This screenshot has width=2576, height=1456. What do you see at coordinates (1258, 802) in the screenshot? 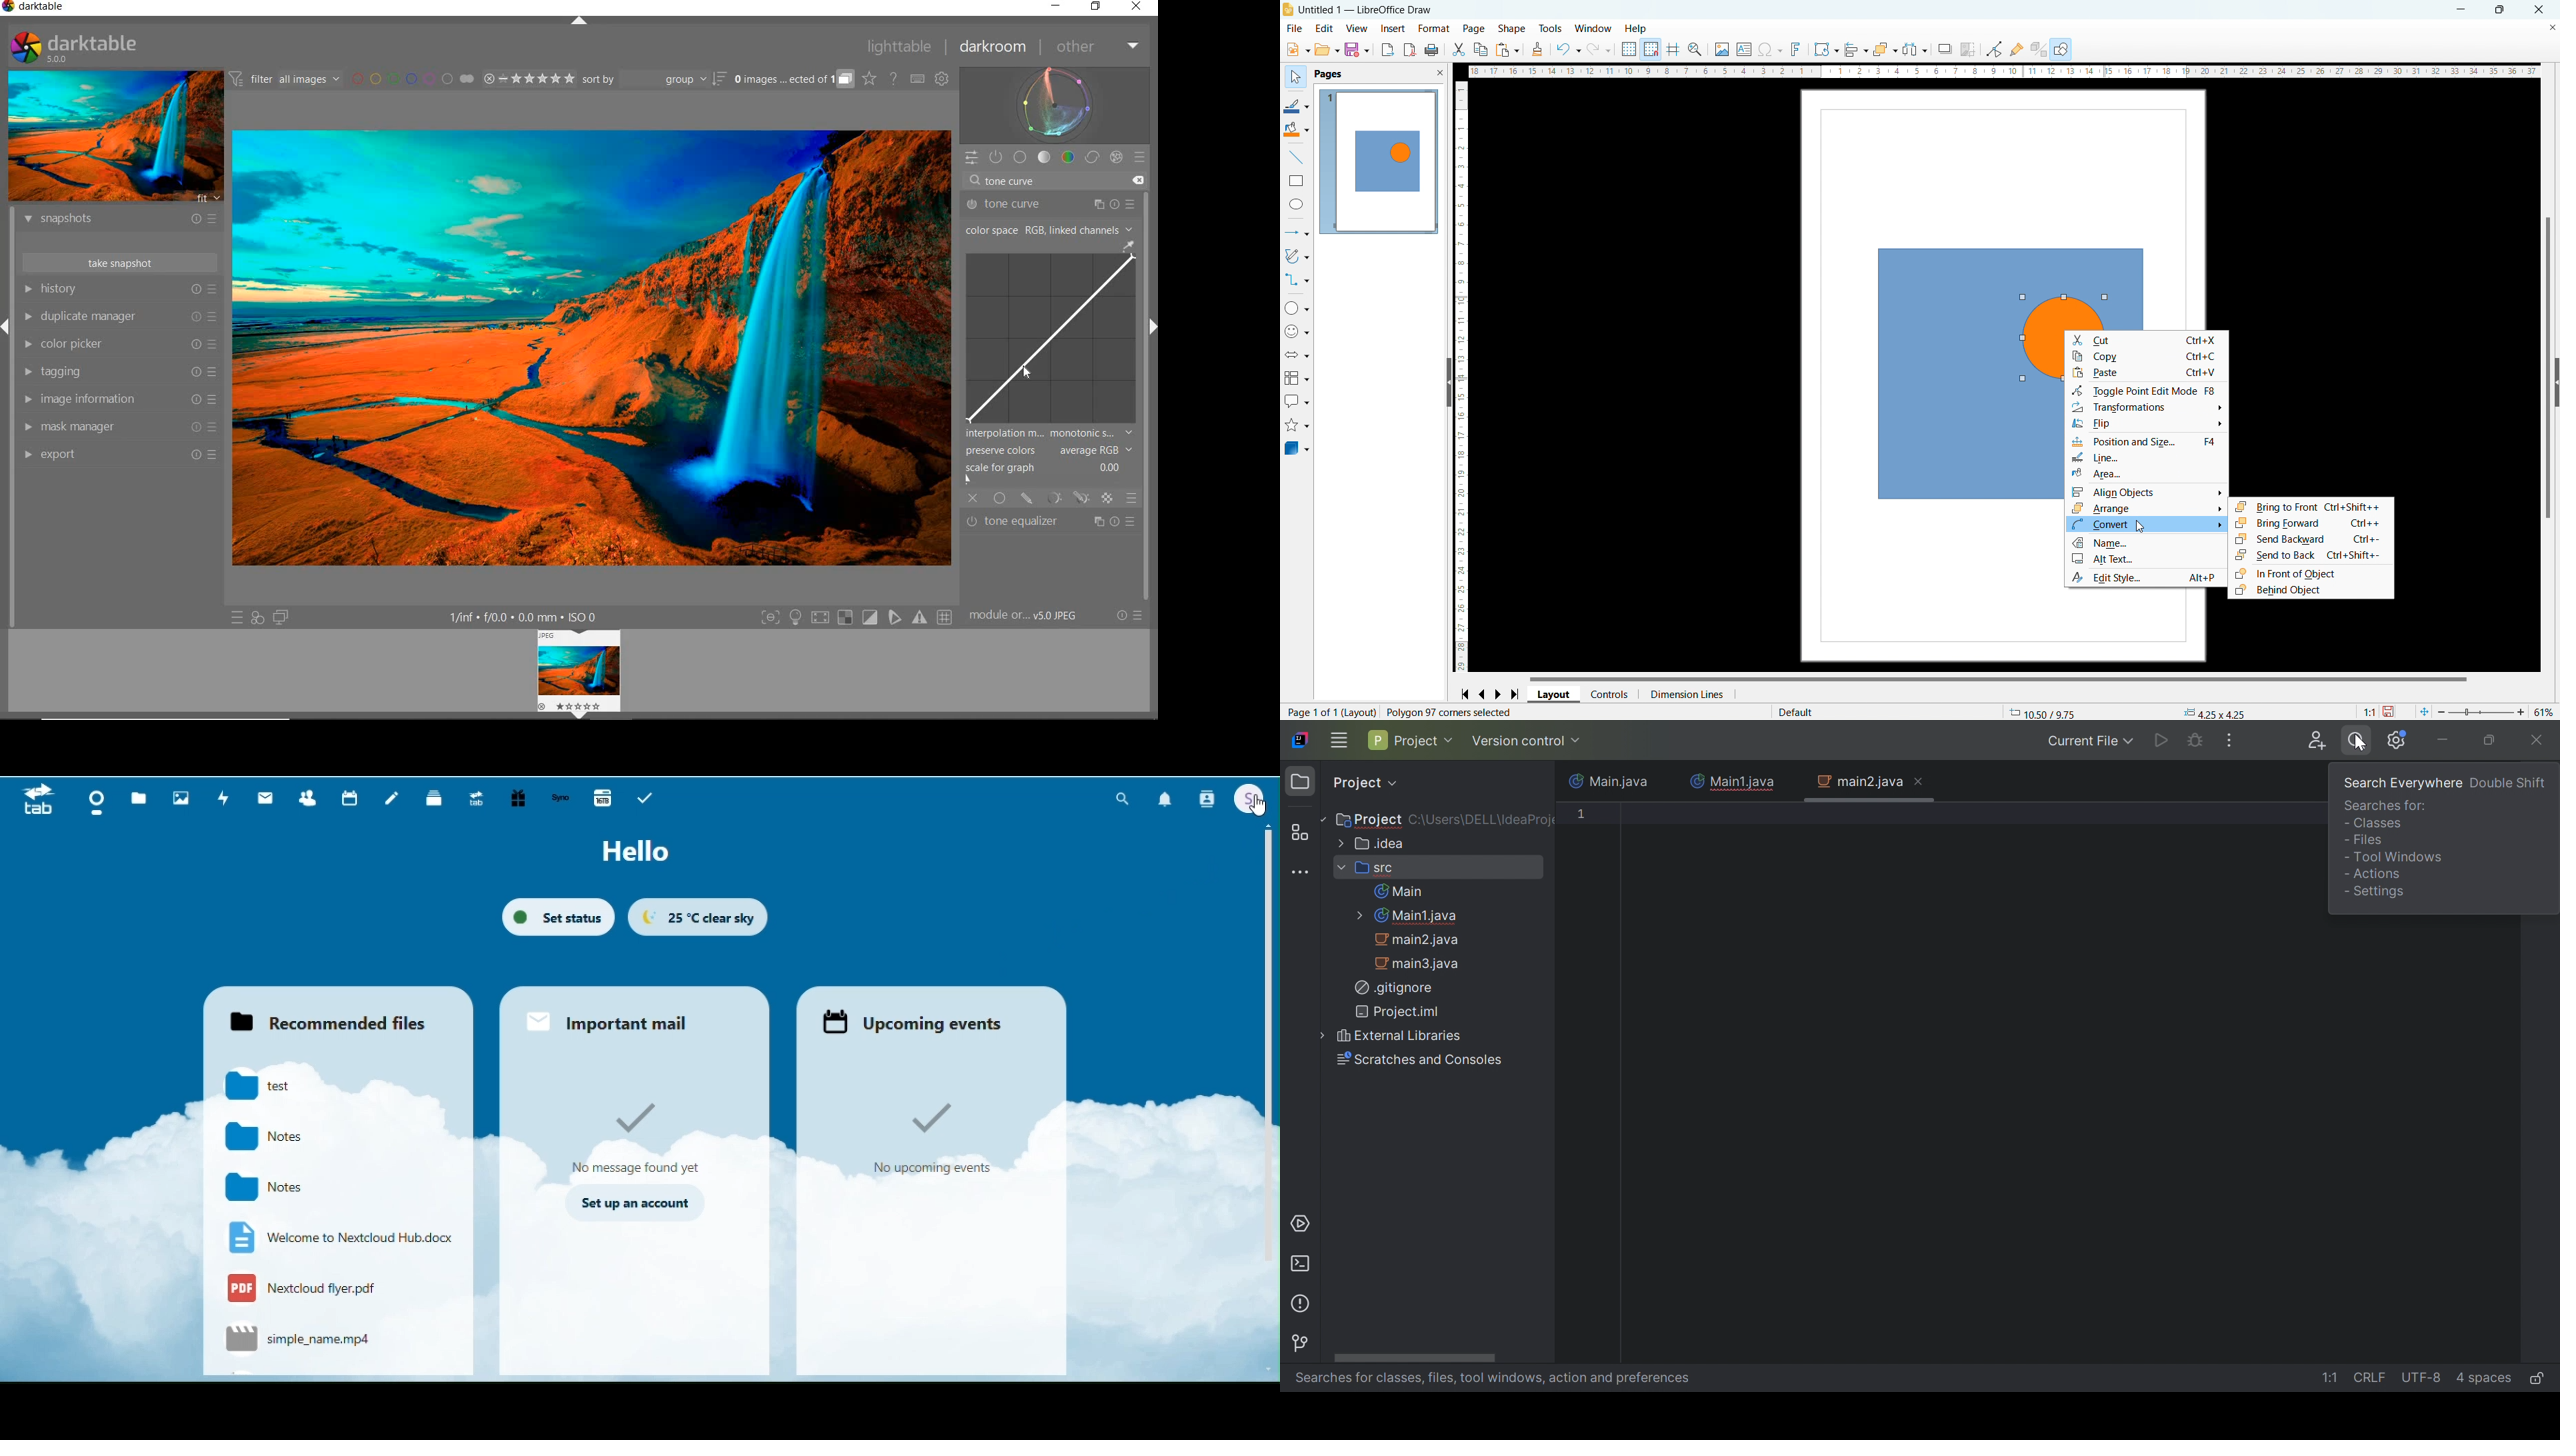
I see `Cursor` at bounding box center [1258, 802].